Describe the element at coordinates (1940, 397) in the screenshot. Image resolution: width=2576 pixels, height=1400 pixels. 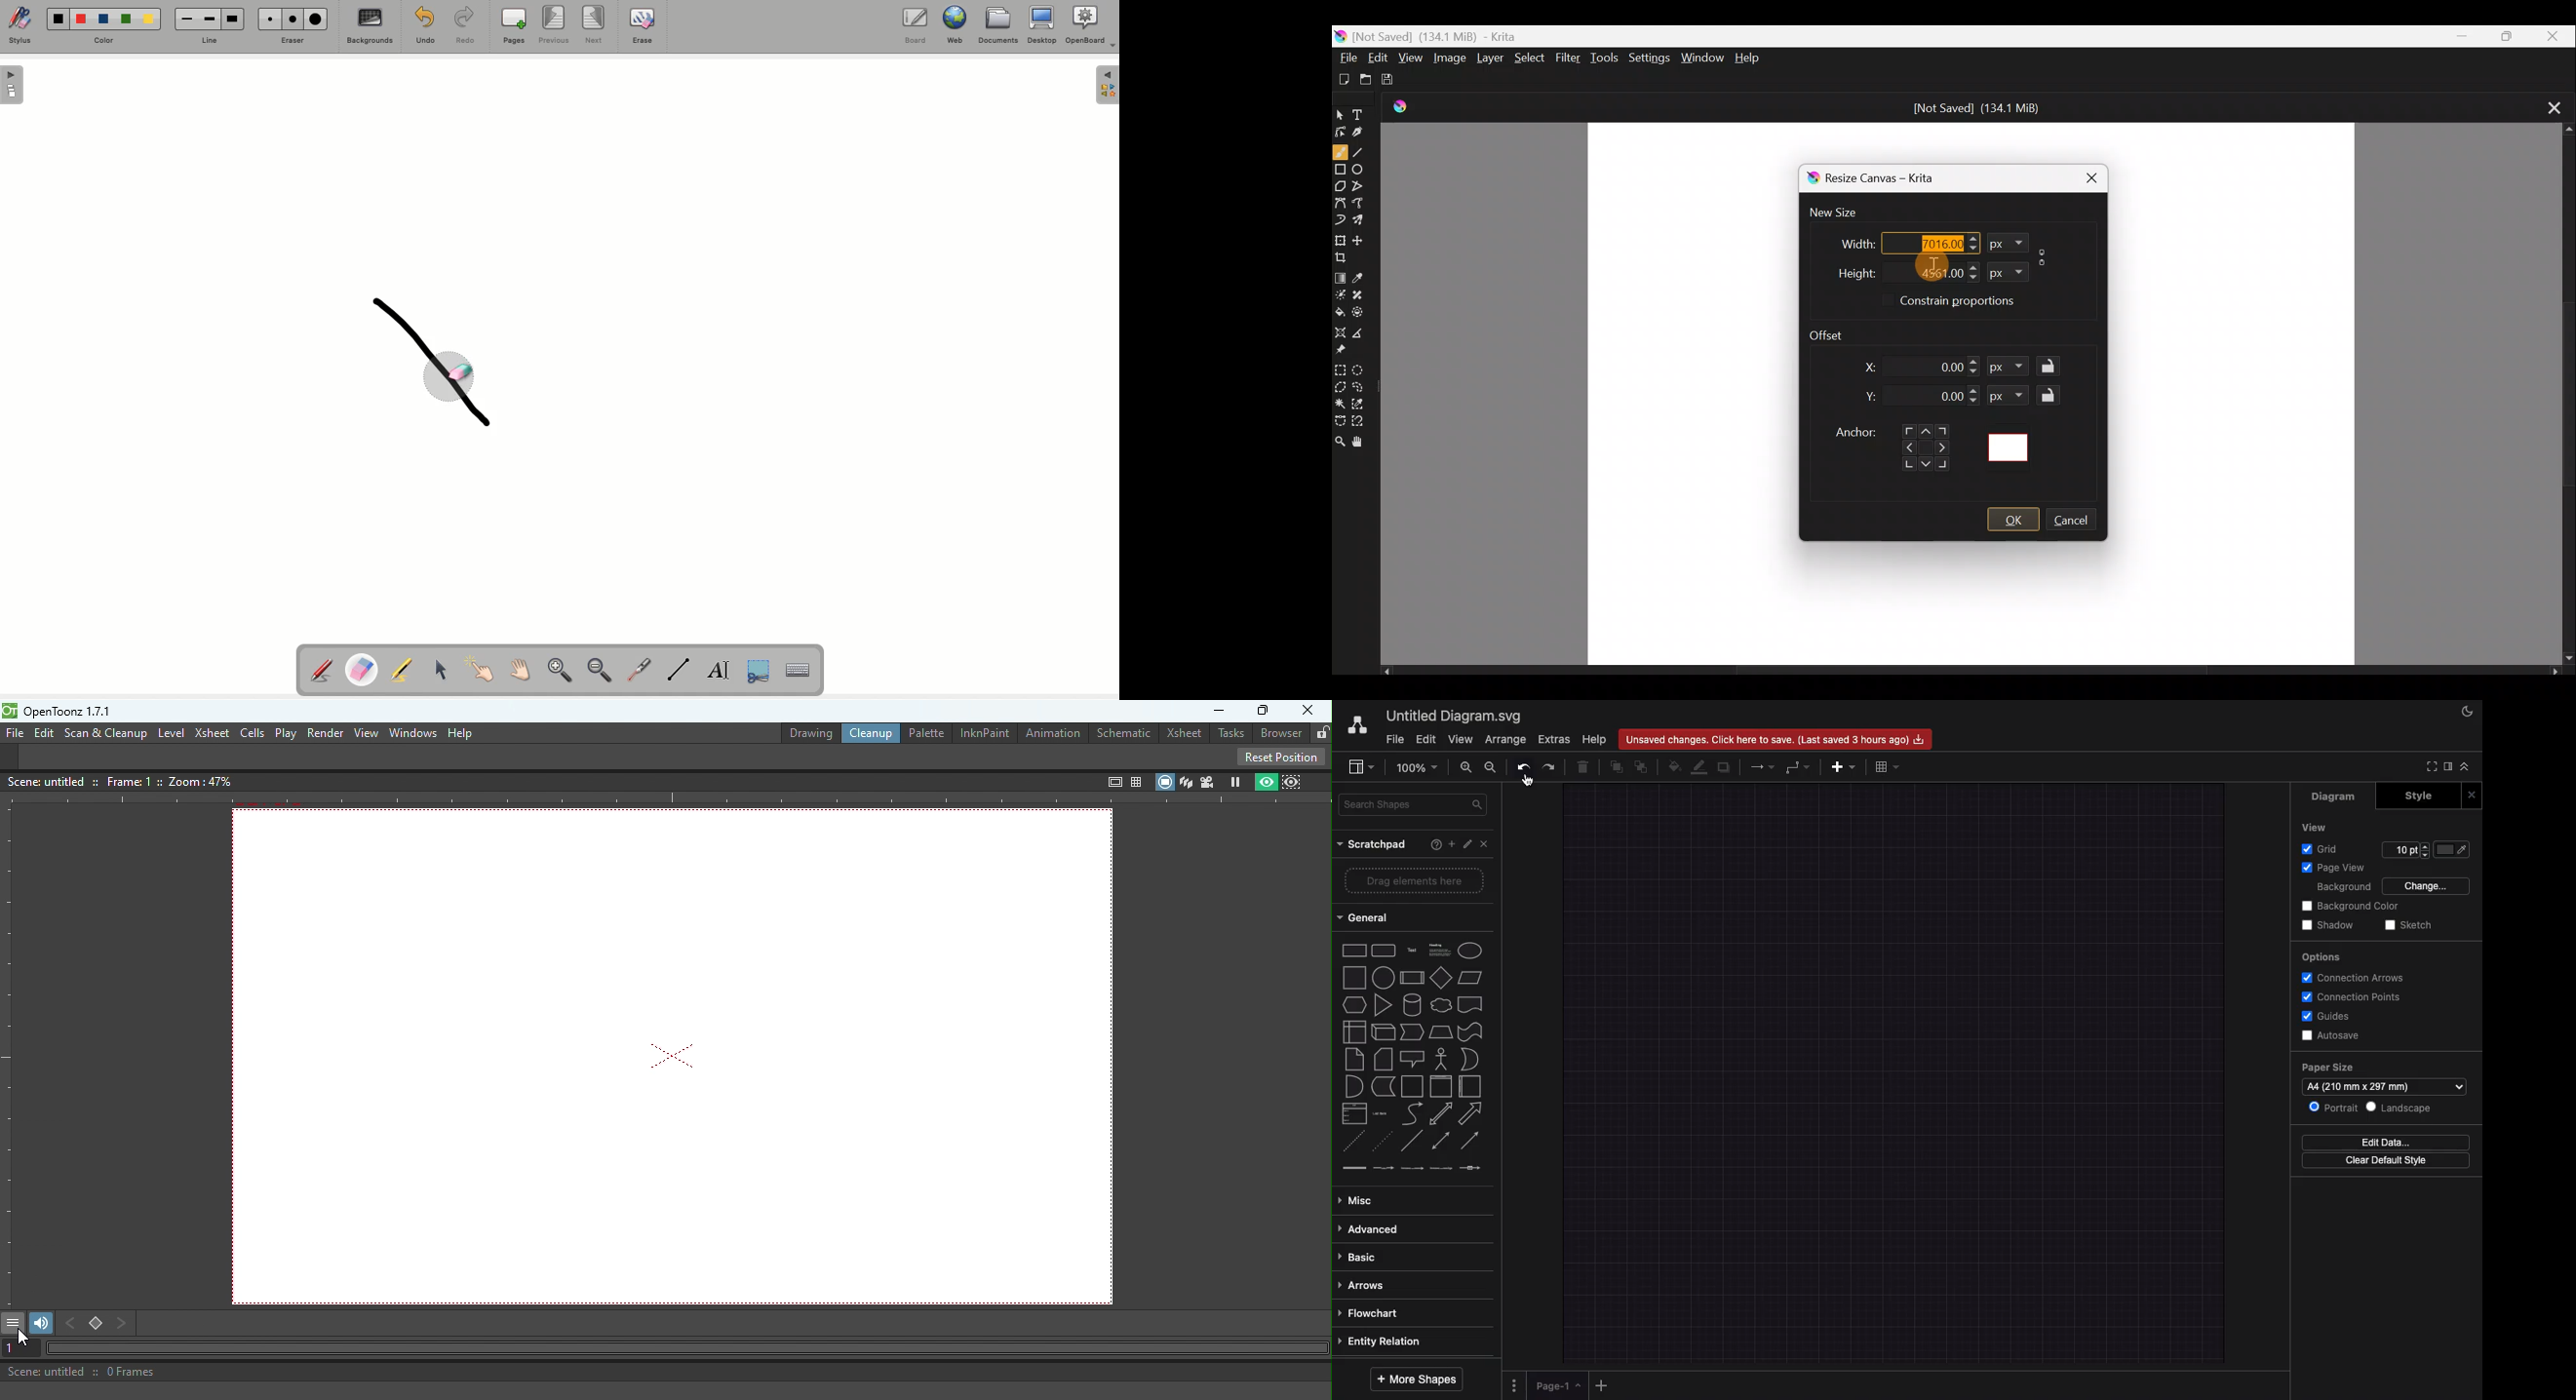
I see `0.00` at that location.